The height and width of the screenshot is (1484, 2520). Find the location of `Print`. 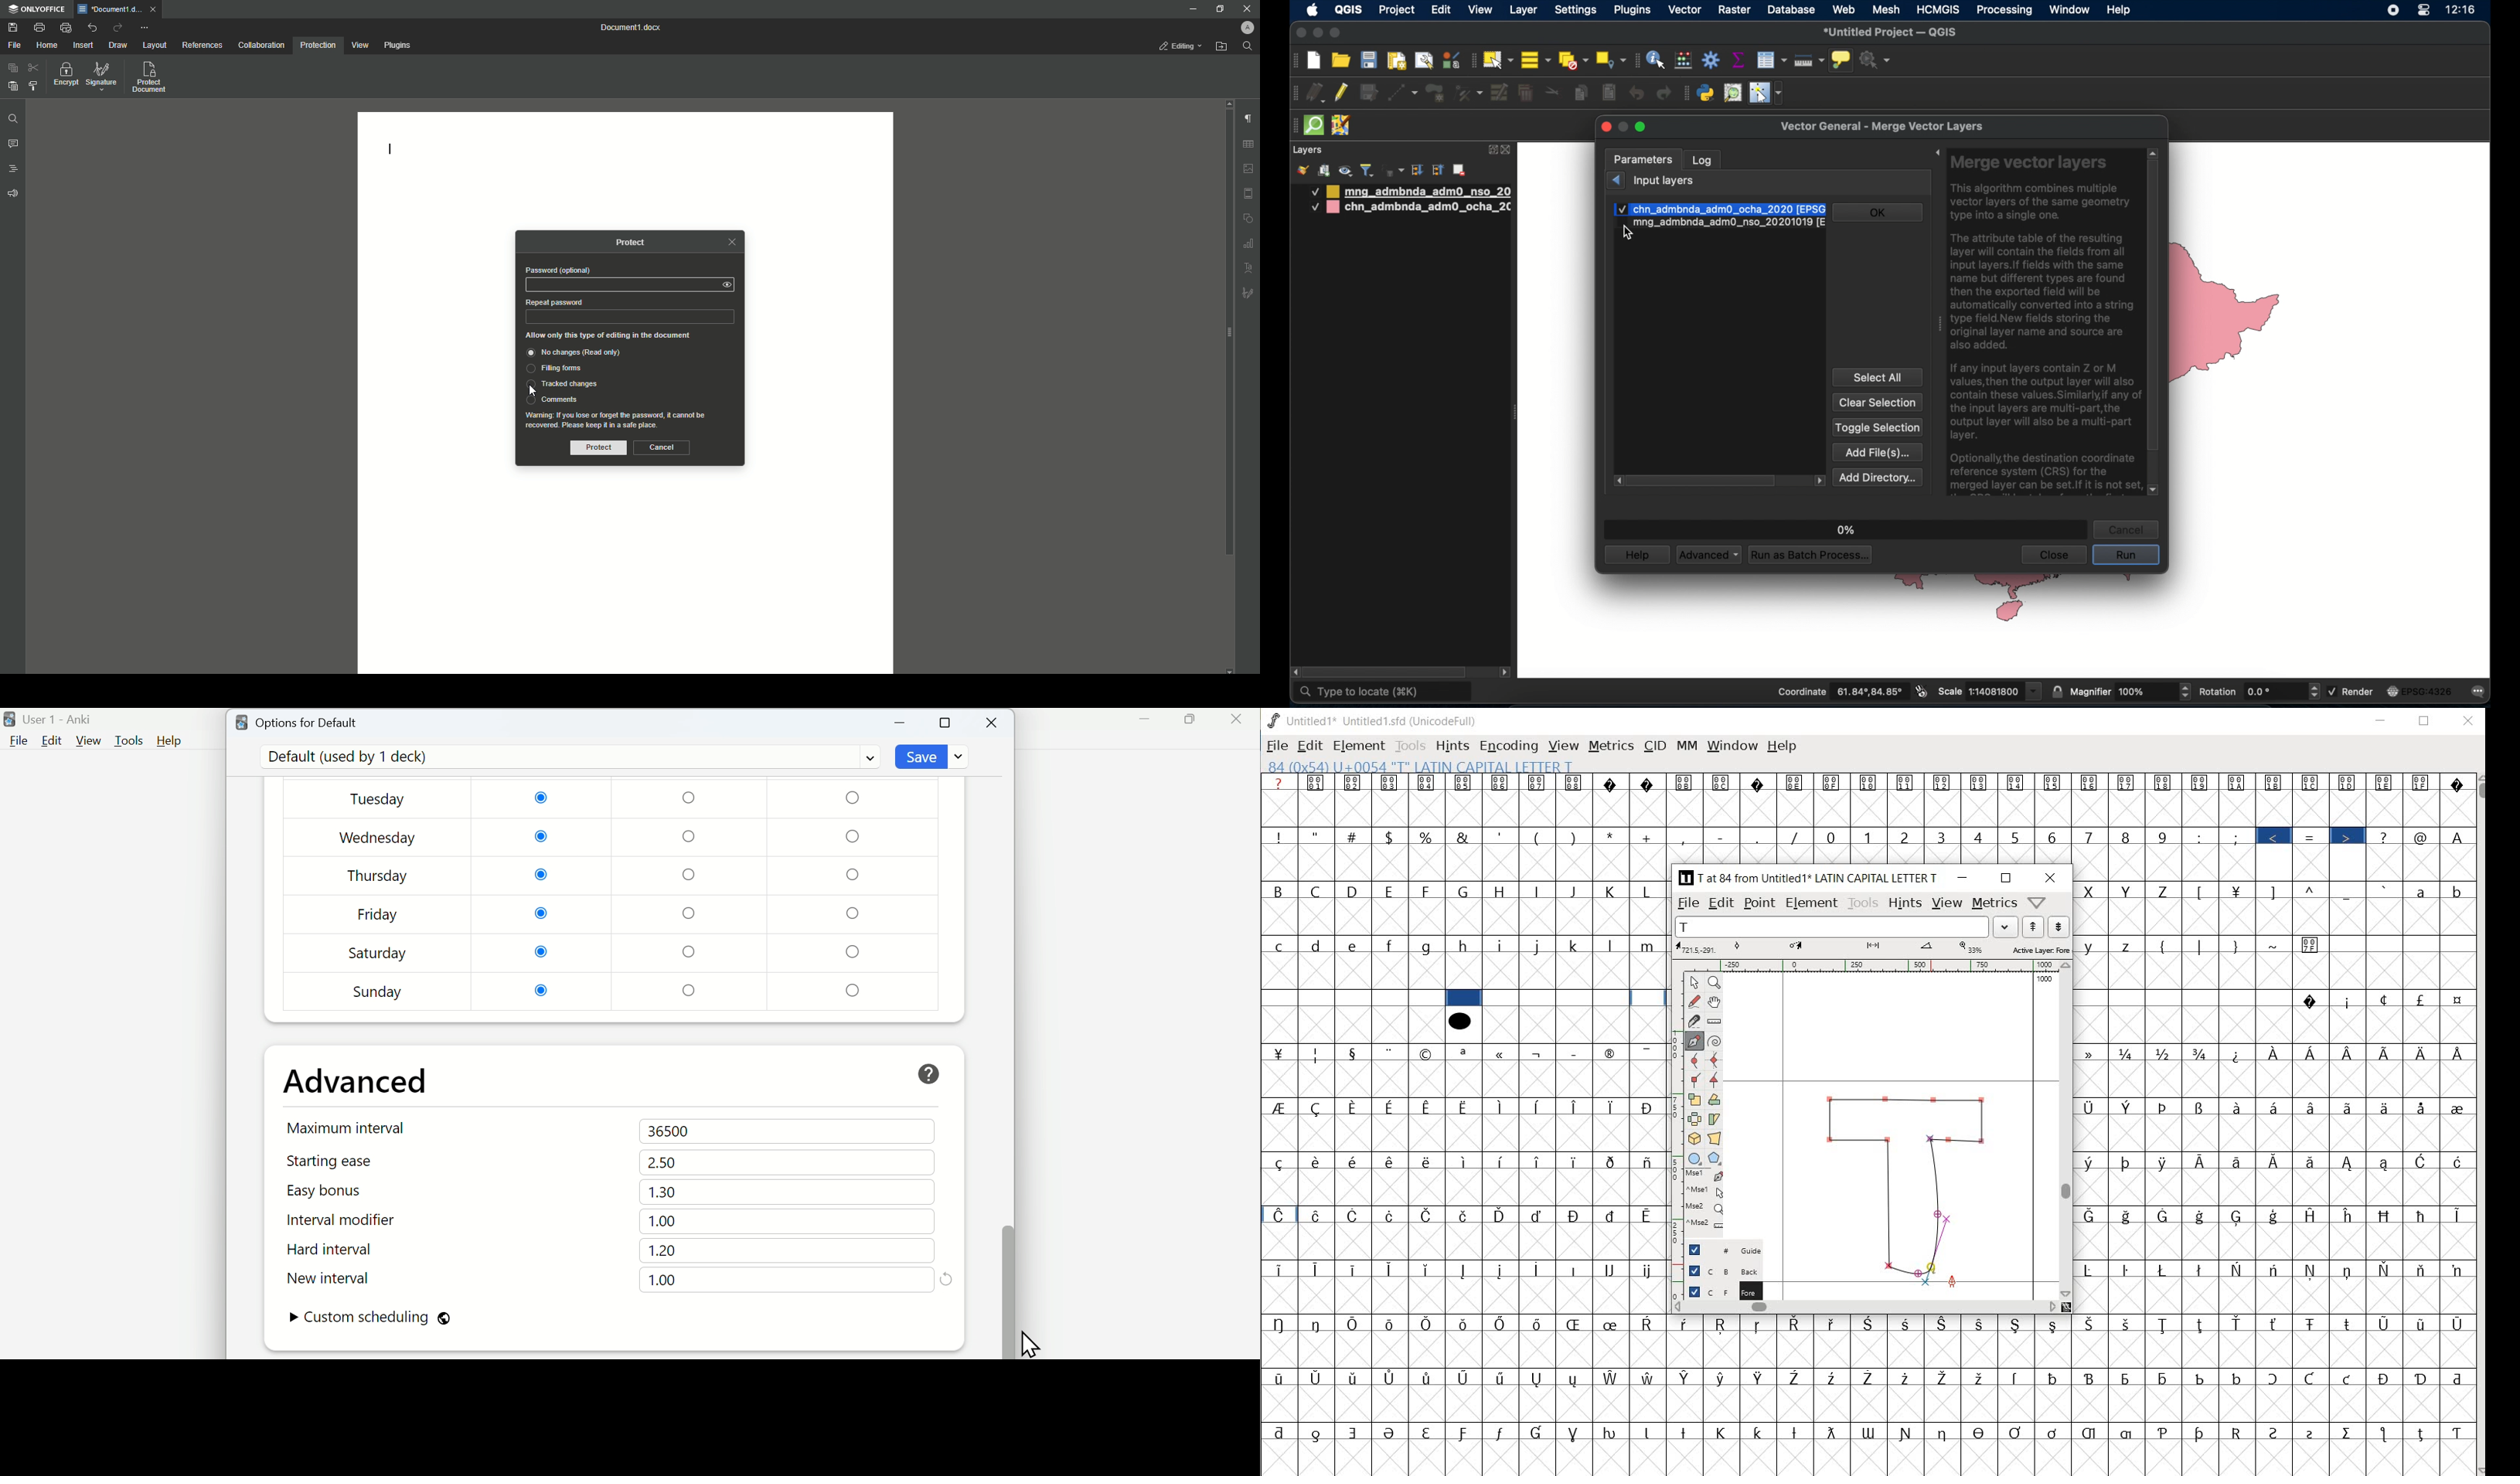

Print is located at coordinates (37, 28).